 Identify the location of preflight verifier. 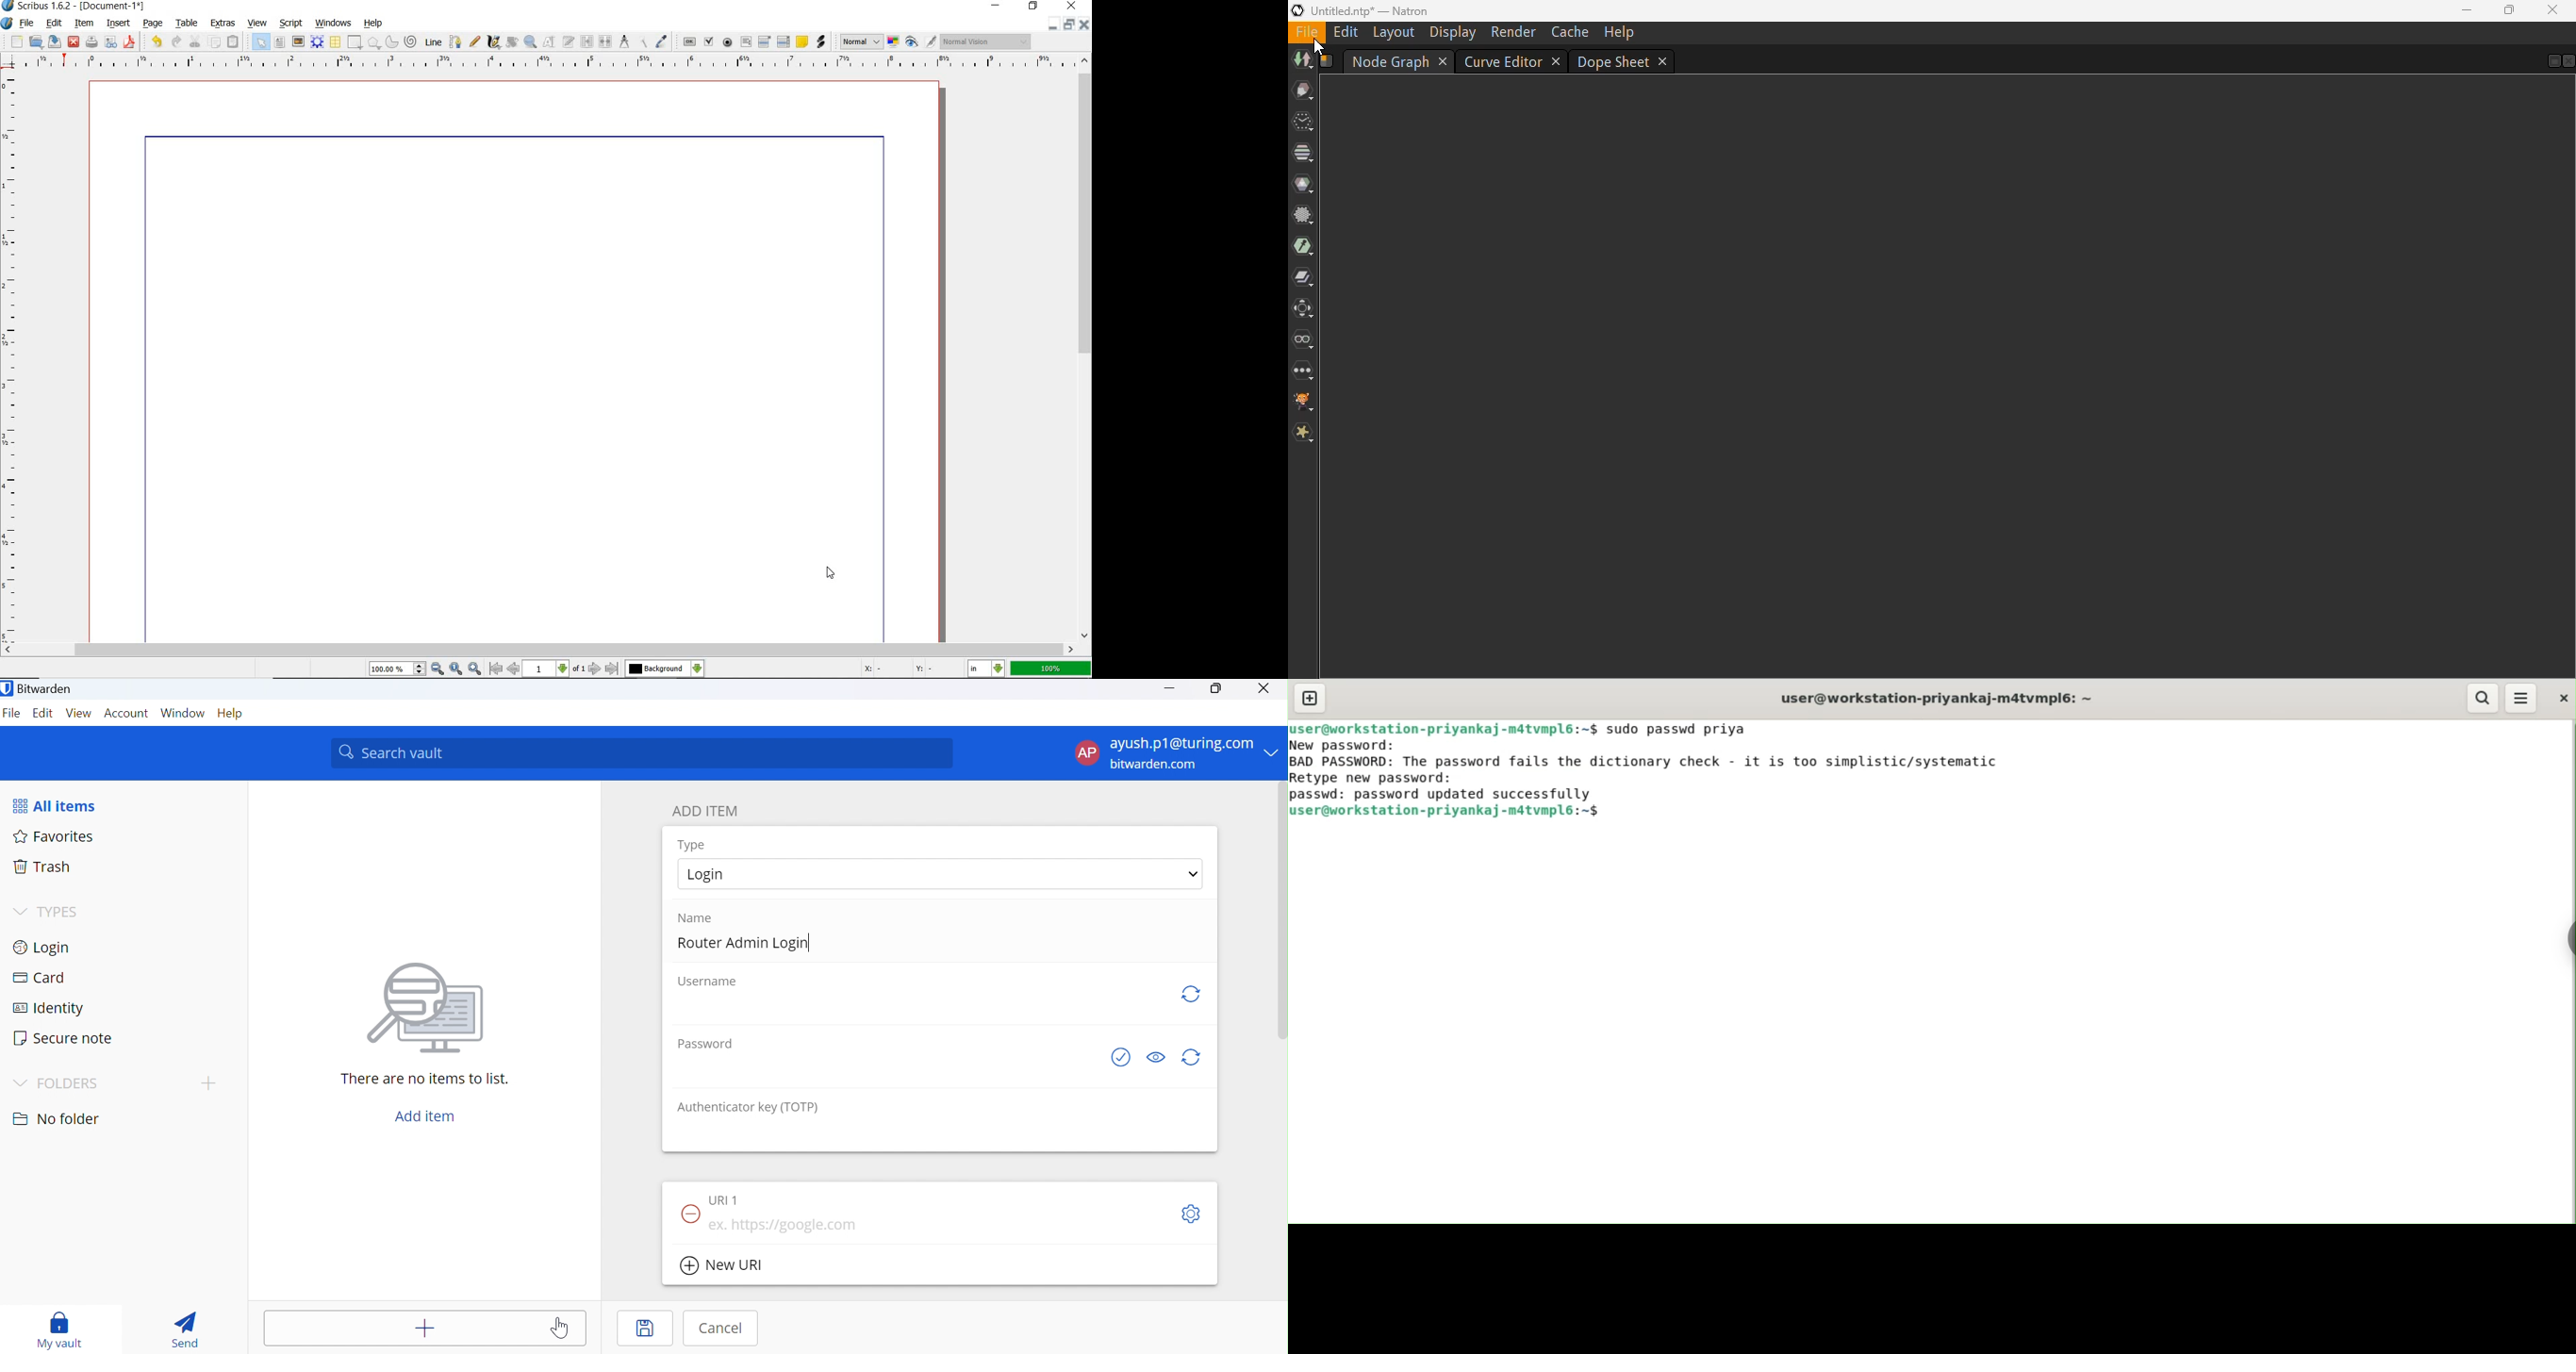
(111, 43).